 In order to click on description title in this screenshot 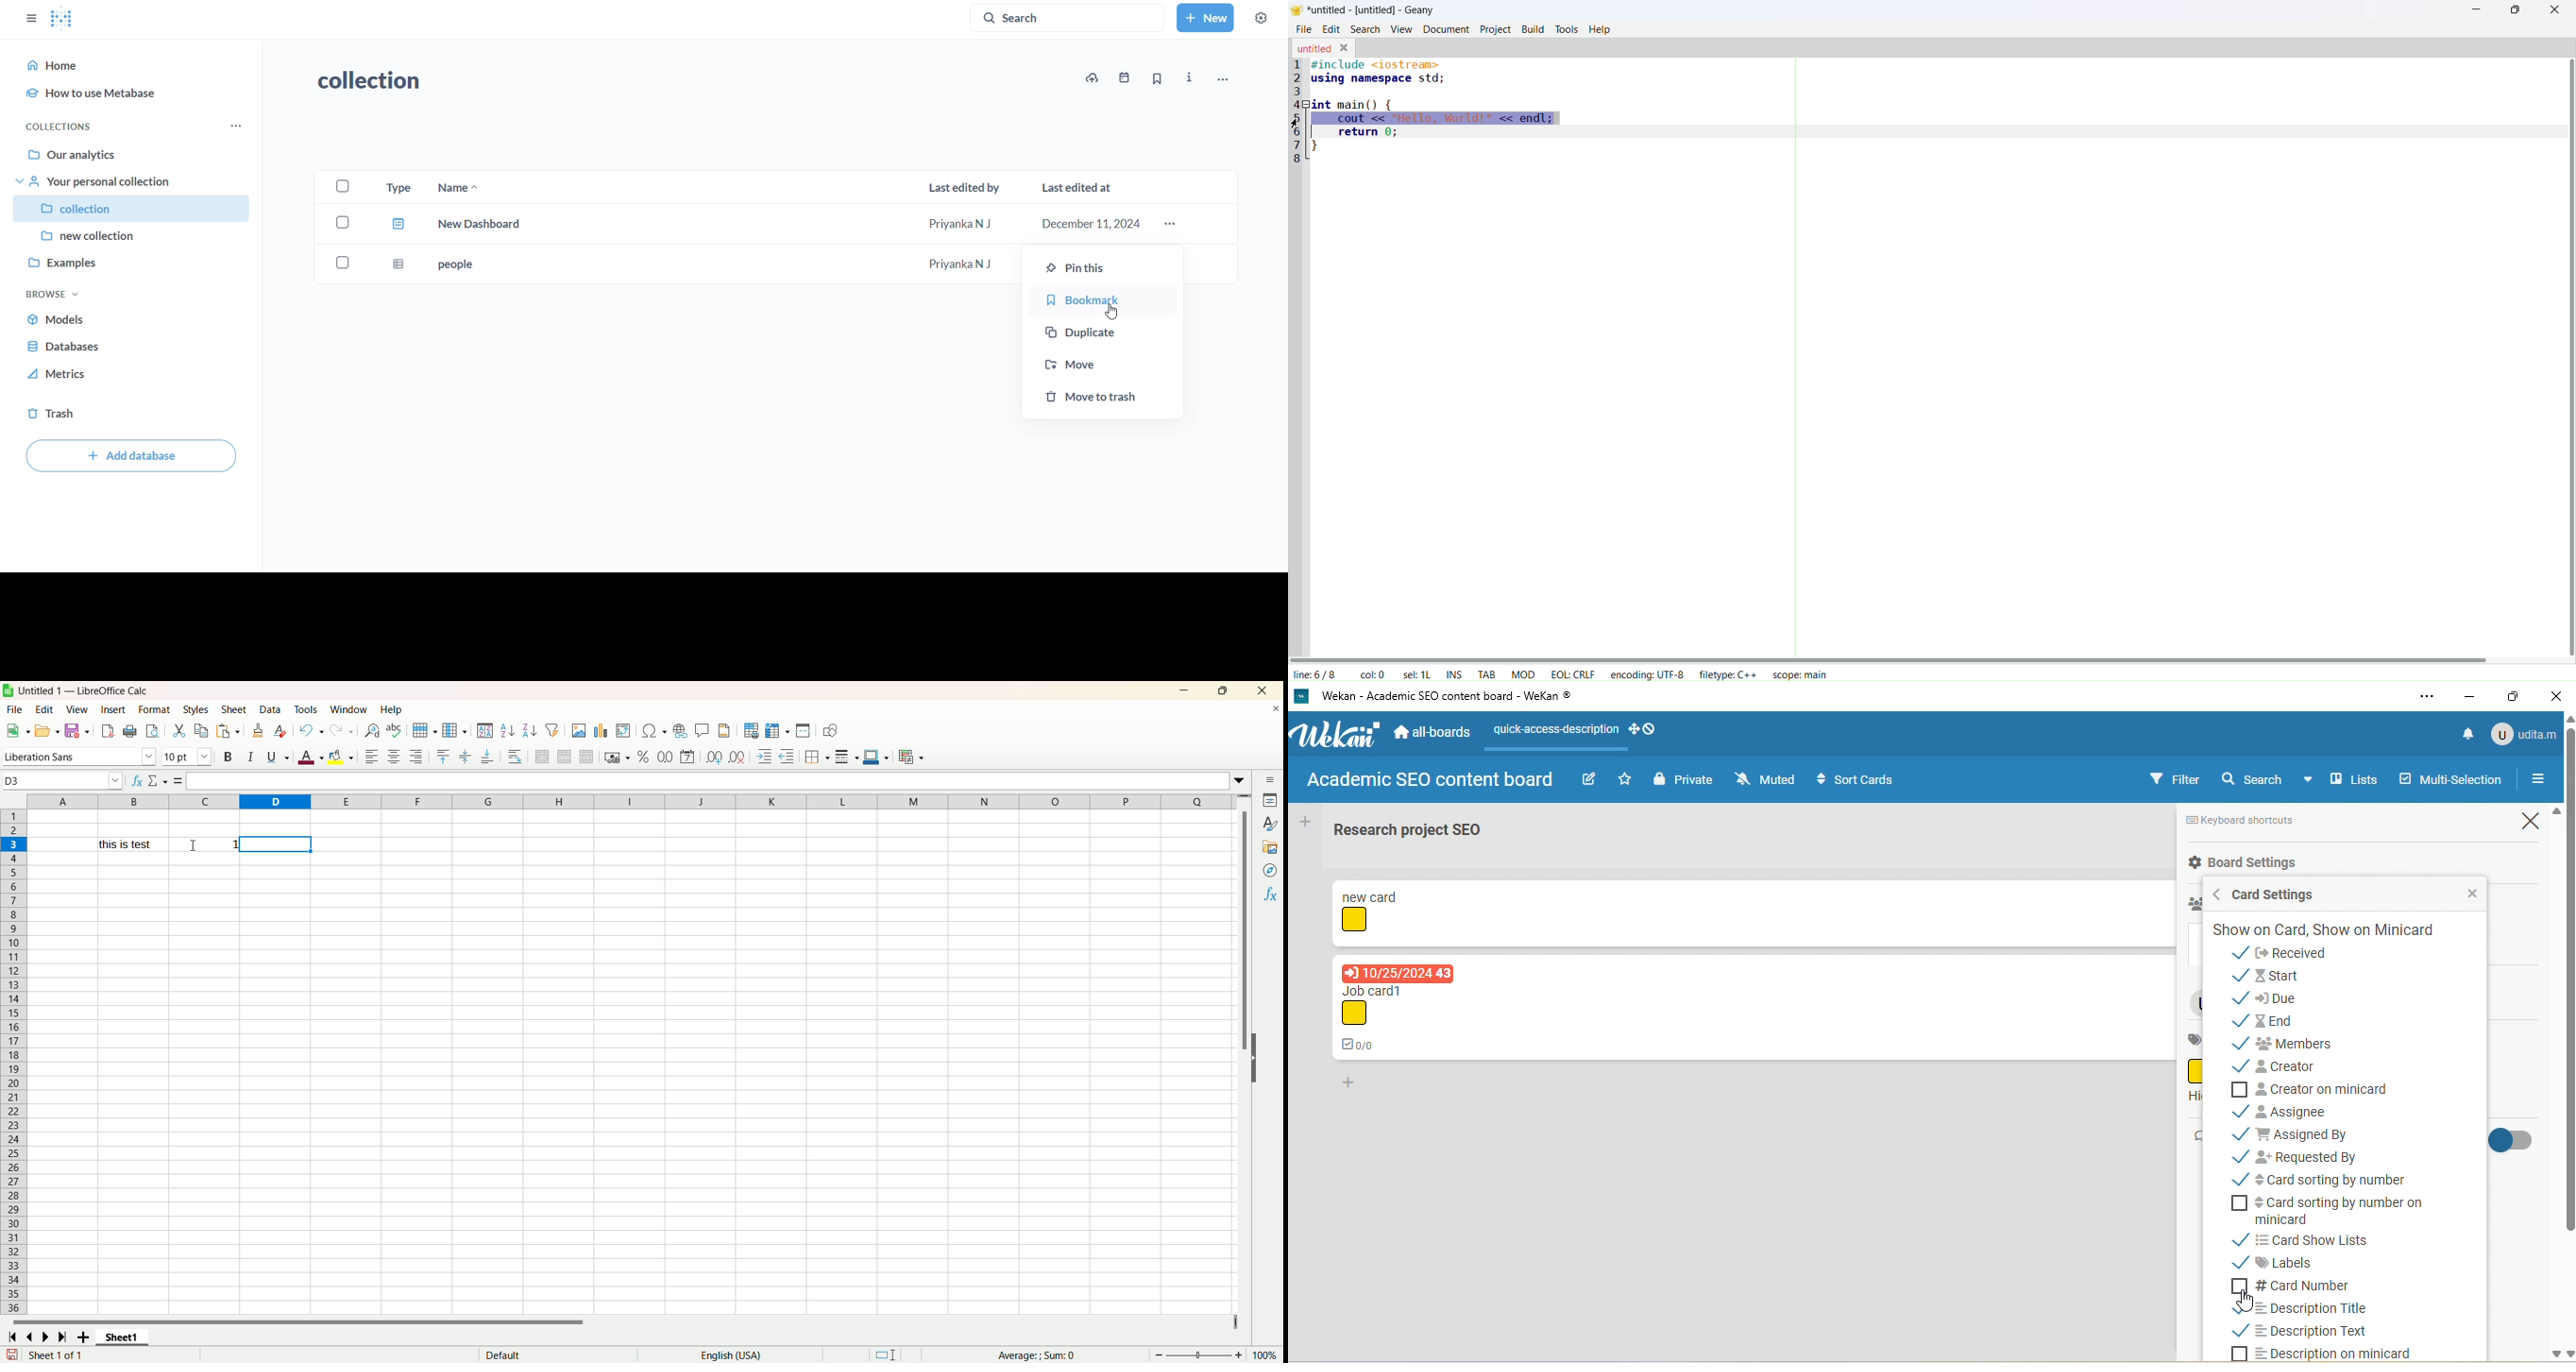, I will do `click(2298, 1307)`.